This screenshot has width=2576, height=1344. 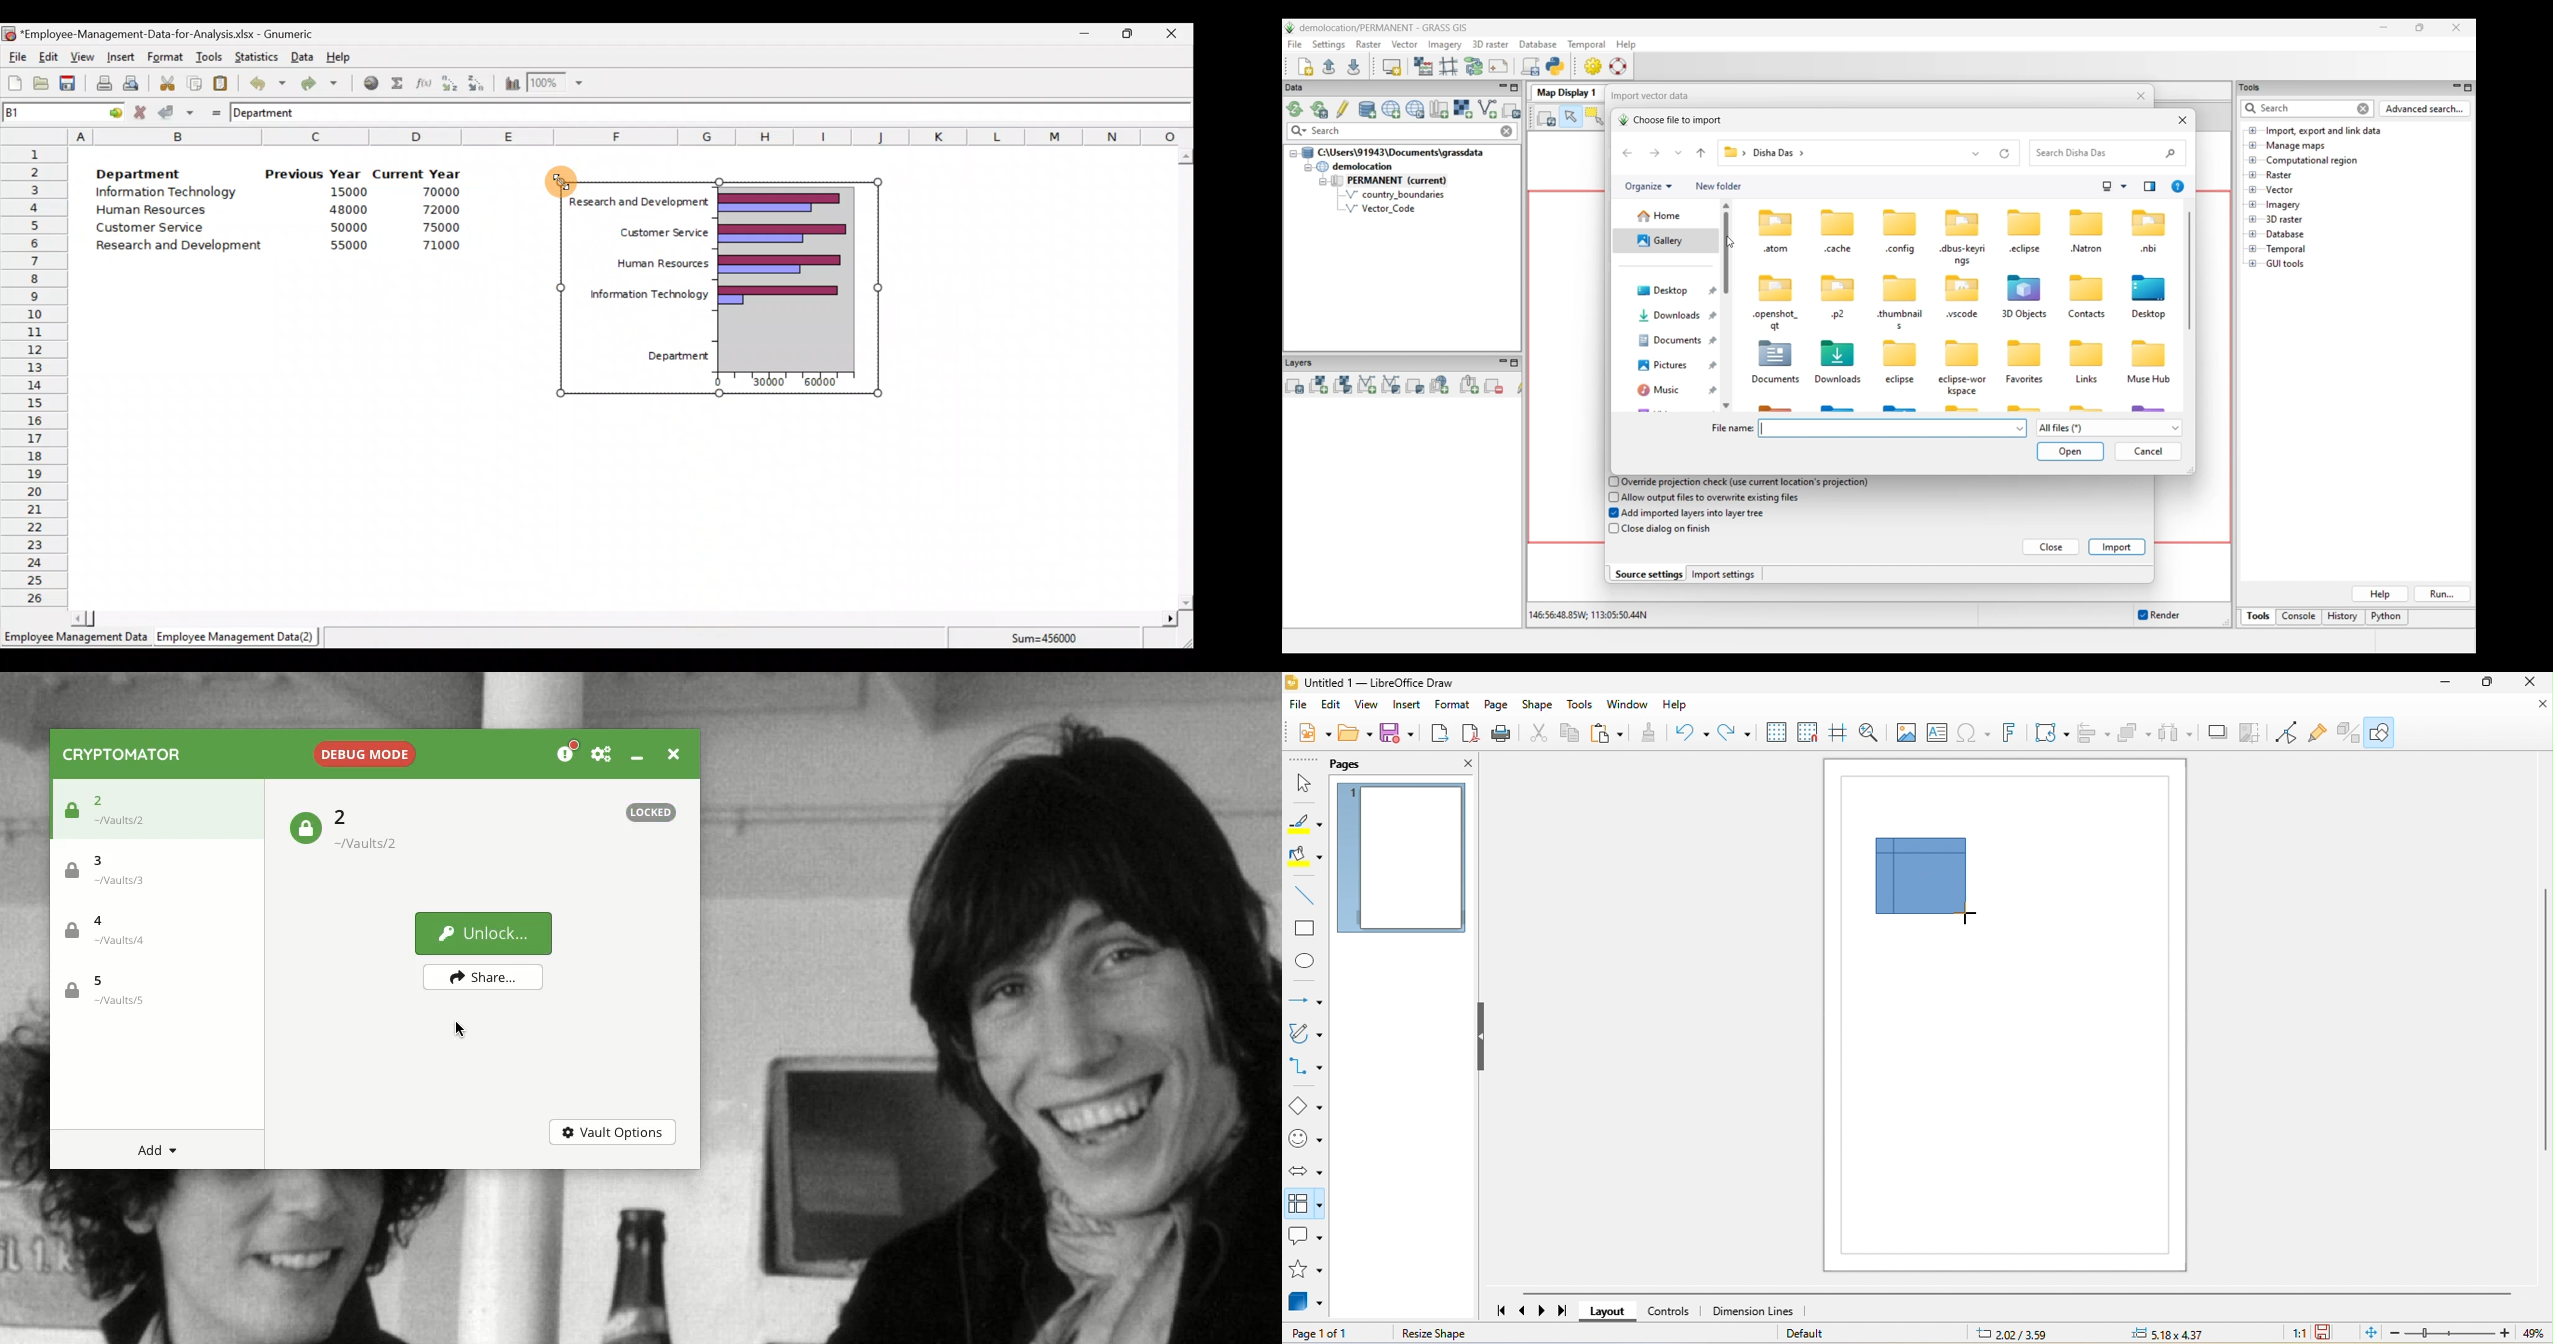 I want to click on font work text, so click(x=2014, y=735).